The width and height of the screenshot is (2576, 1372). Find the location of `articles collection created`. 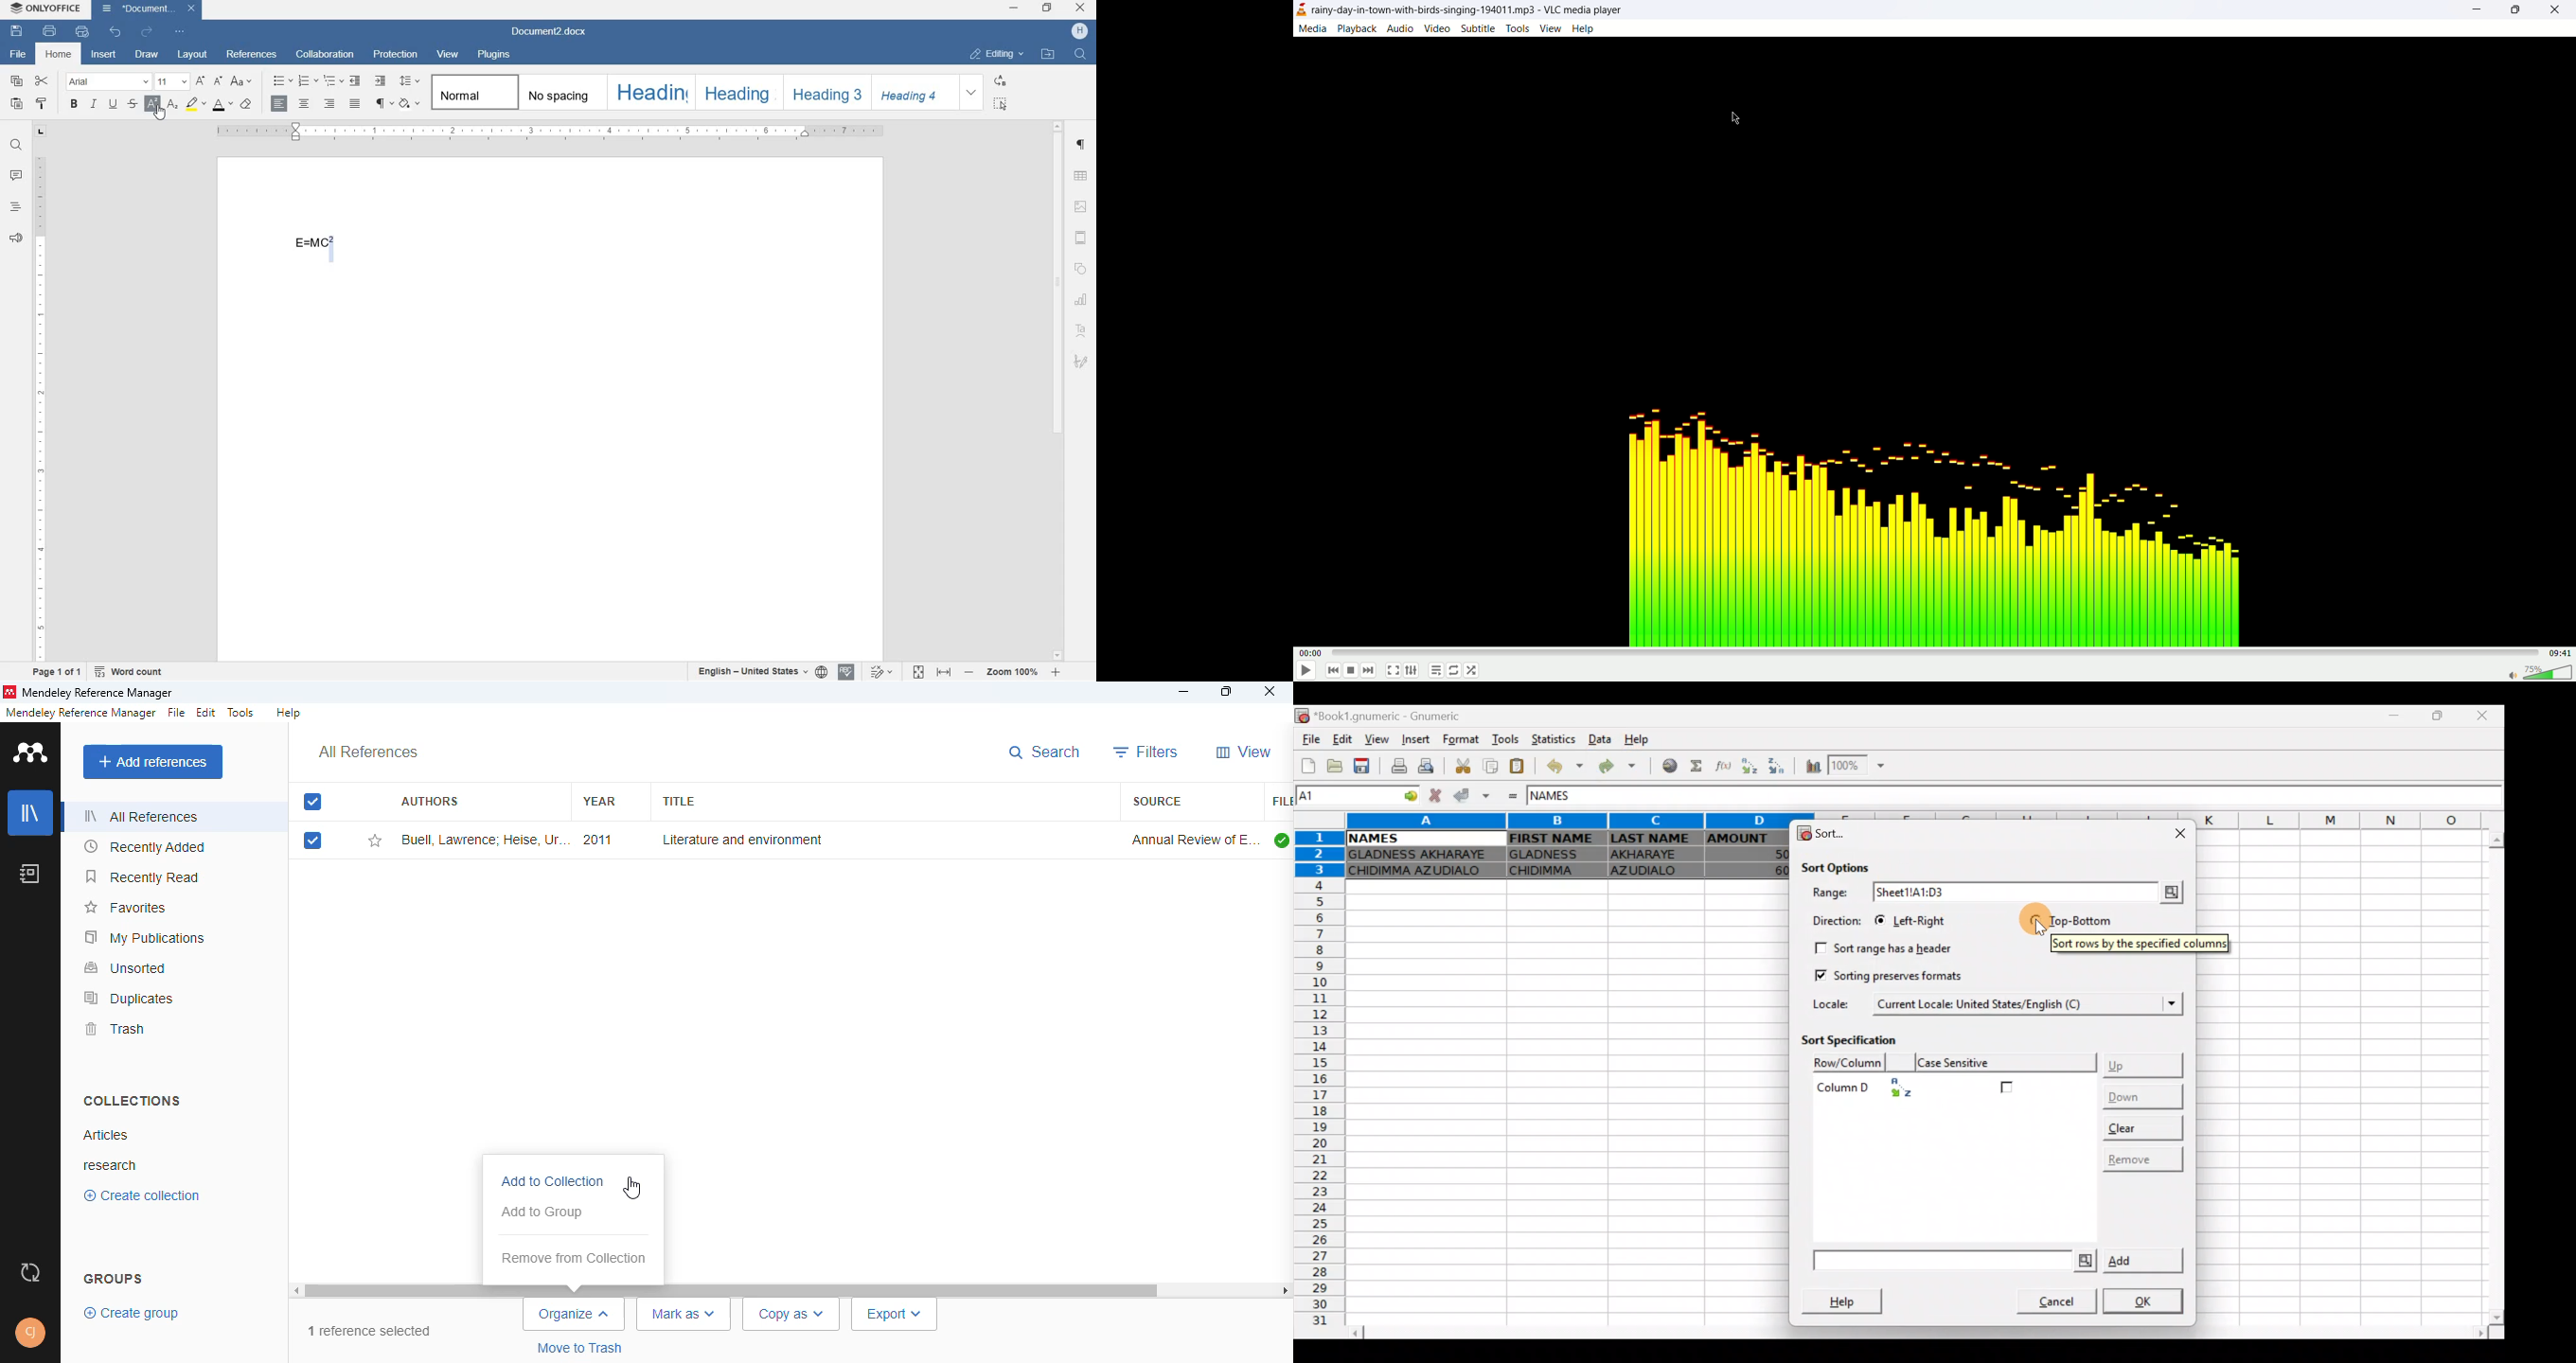

articles collection created is located at coordinates (105, 1135).